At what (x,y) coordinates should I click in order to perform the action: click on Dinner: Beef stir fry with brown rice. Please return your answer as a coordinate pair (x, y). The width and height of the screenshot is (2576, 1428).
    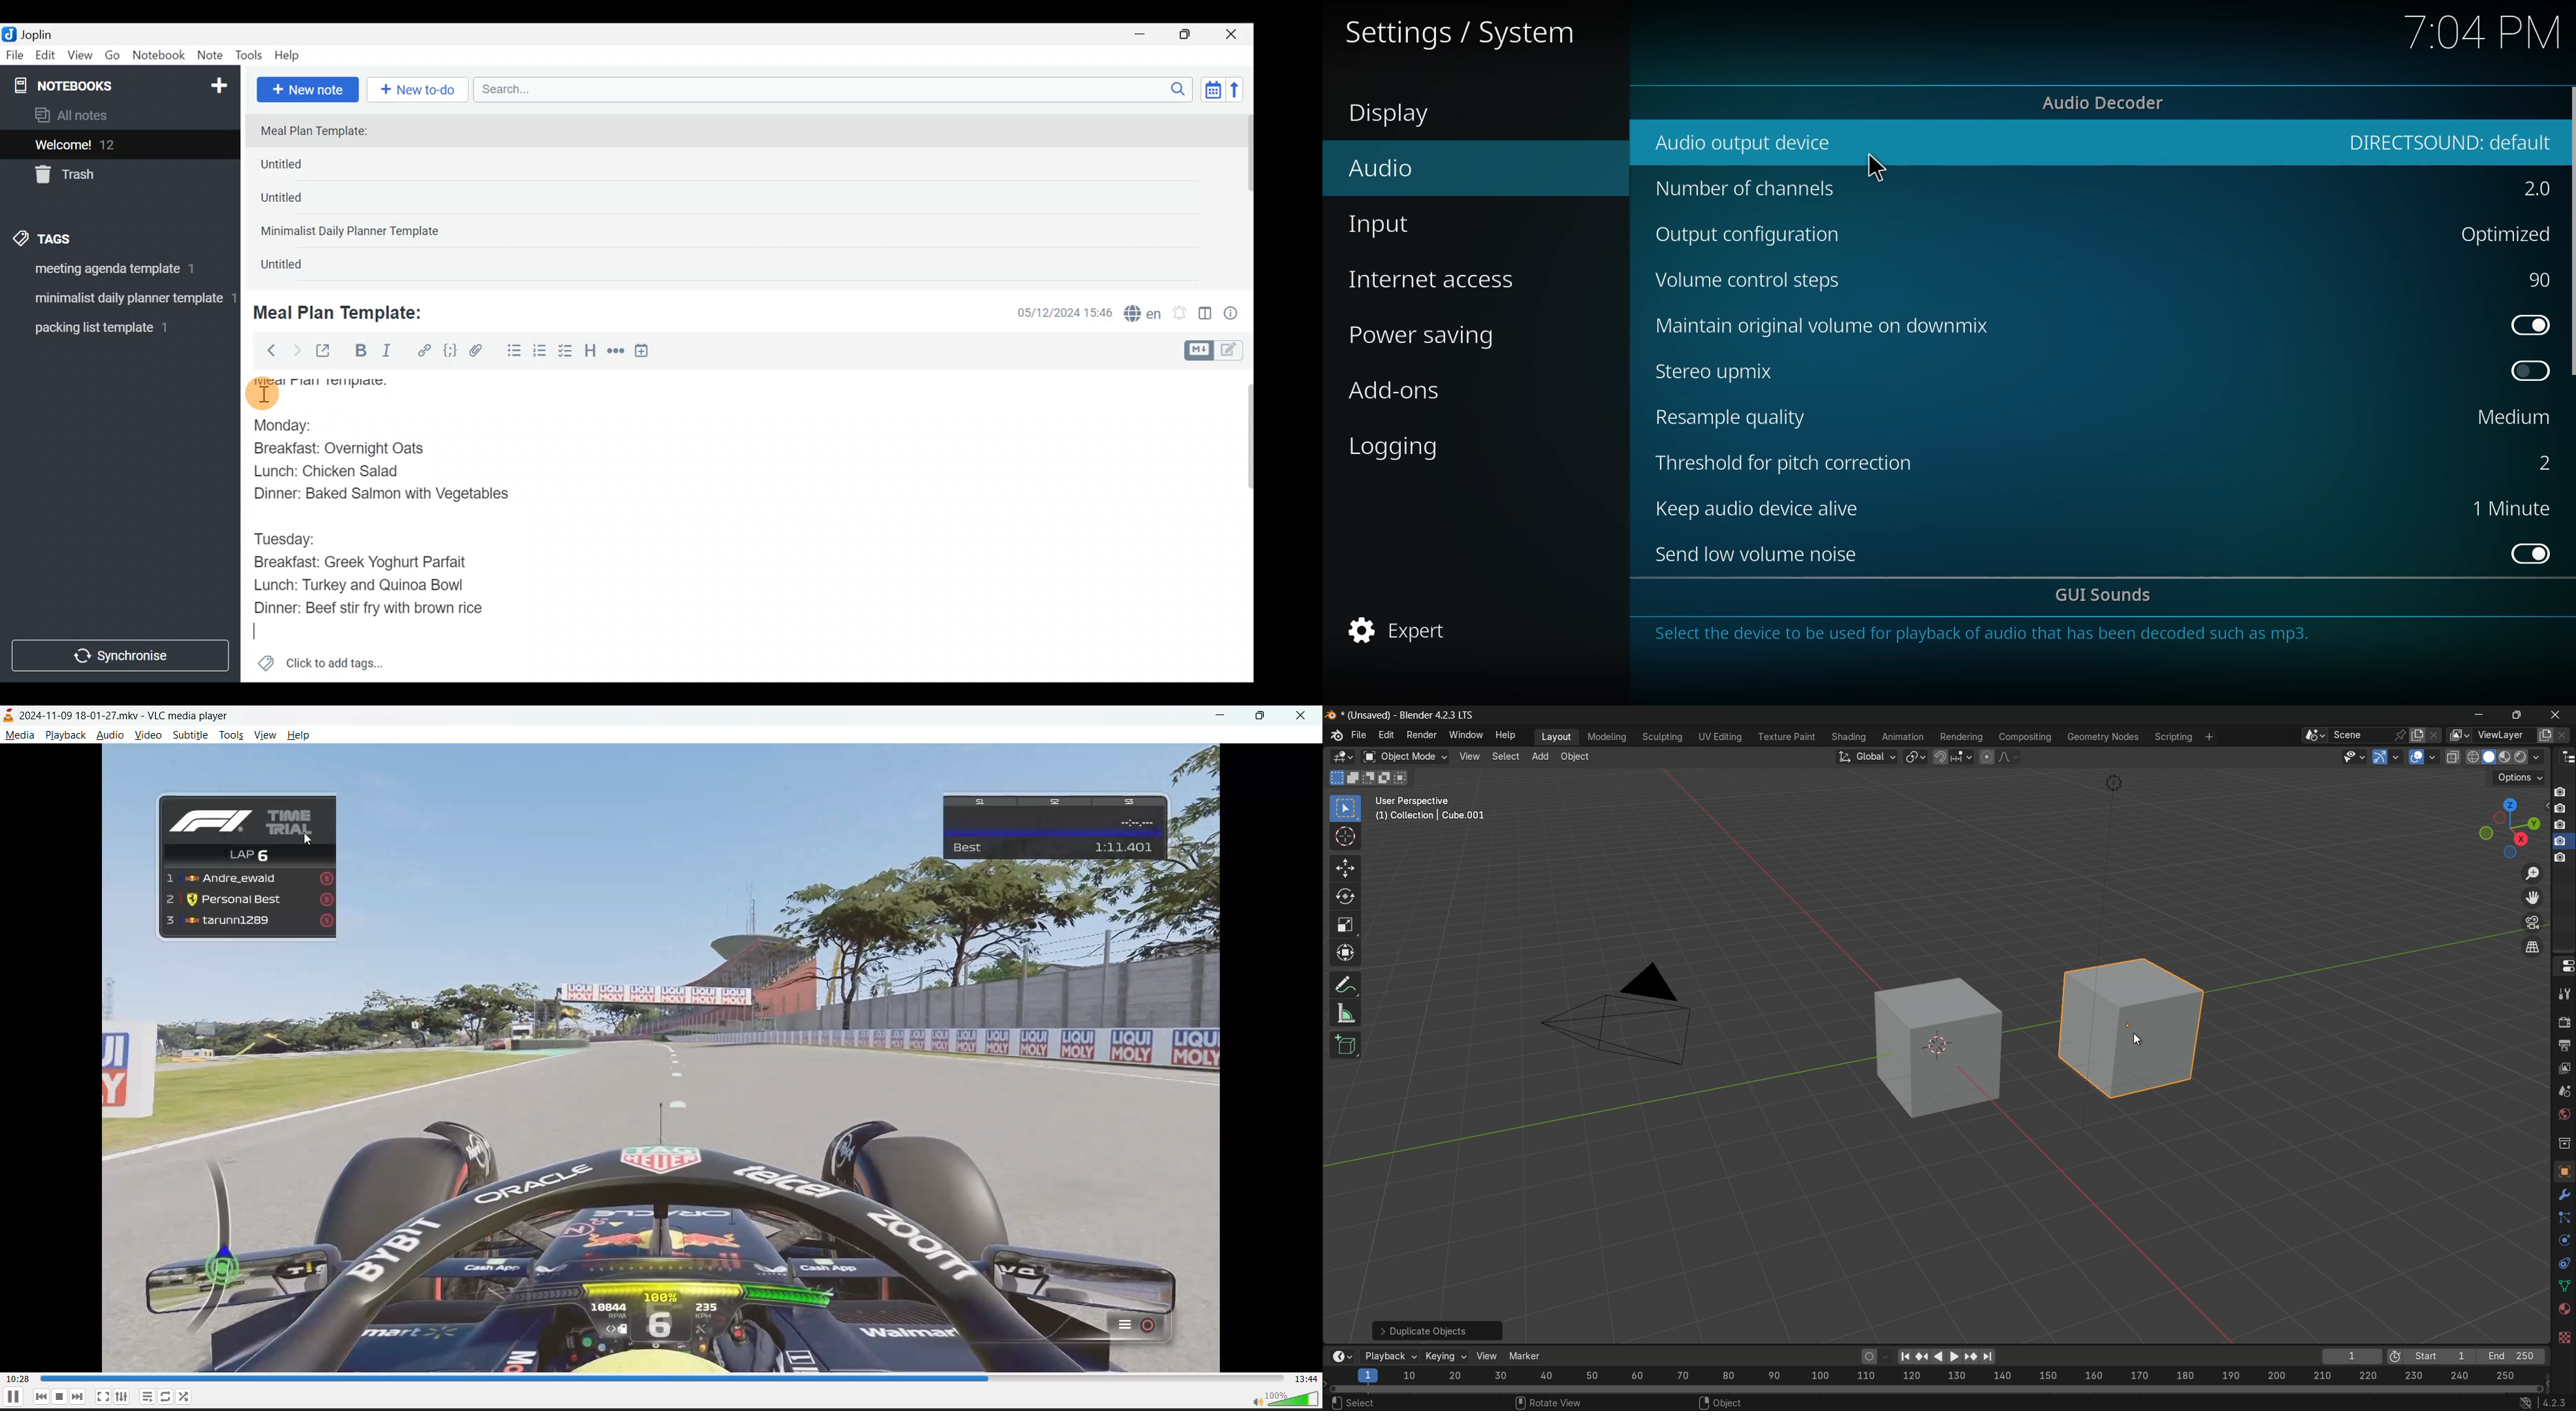
    Looking at the image, I should click on (369, 611).